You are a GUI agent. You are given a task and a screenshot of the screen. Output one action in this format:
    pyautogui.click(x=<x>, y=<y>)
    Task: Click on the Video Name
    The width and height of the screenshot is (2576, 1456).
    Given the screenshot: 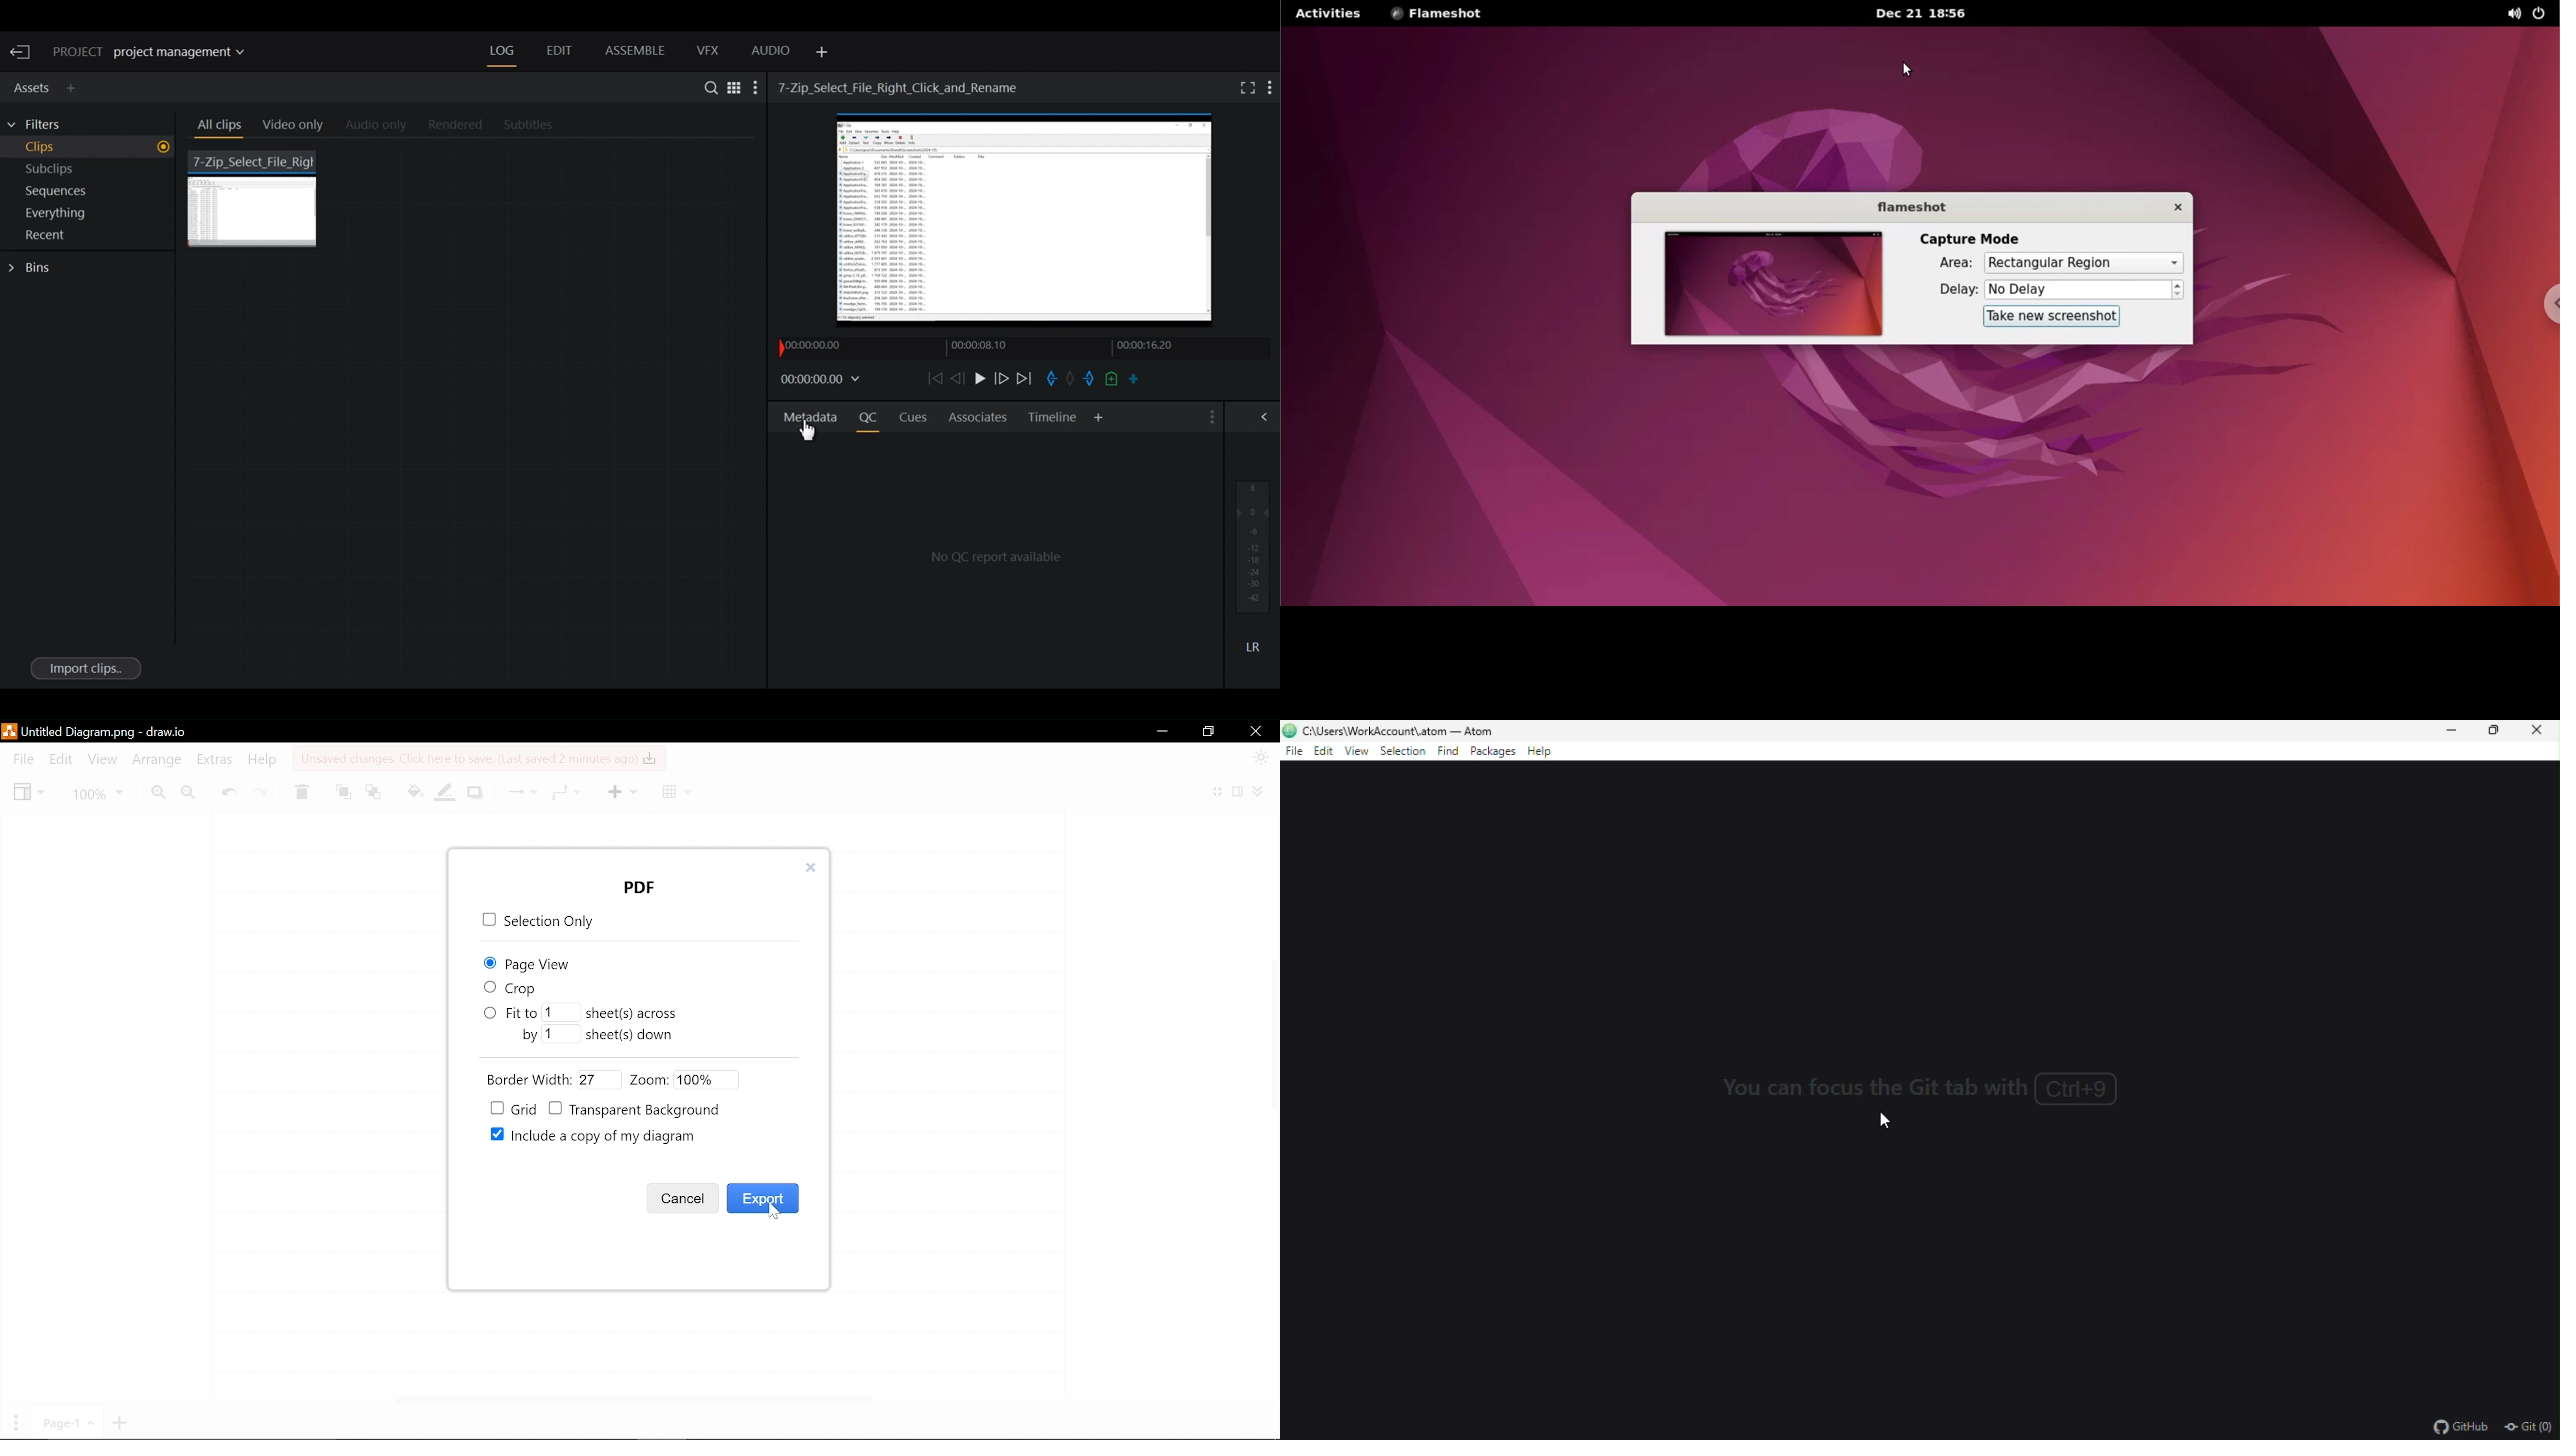 What is the action you would take?
    pyautogui.click(x=901, y=87)
    